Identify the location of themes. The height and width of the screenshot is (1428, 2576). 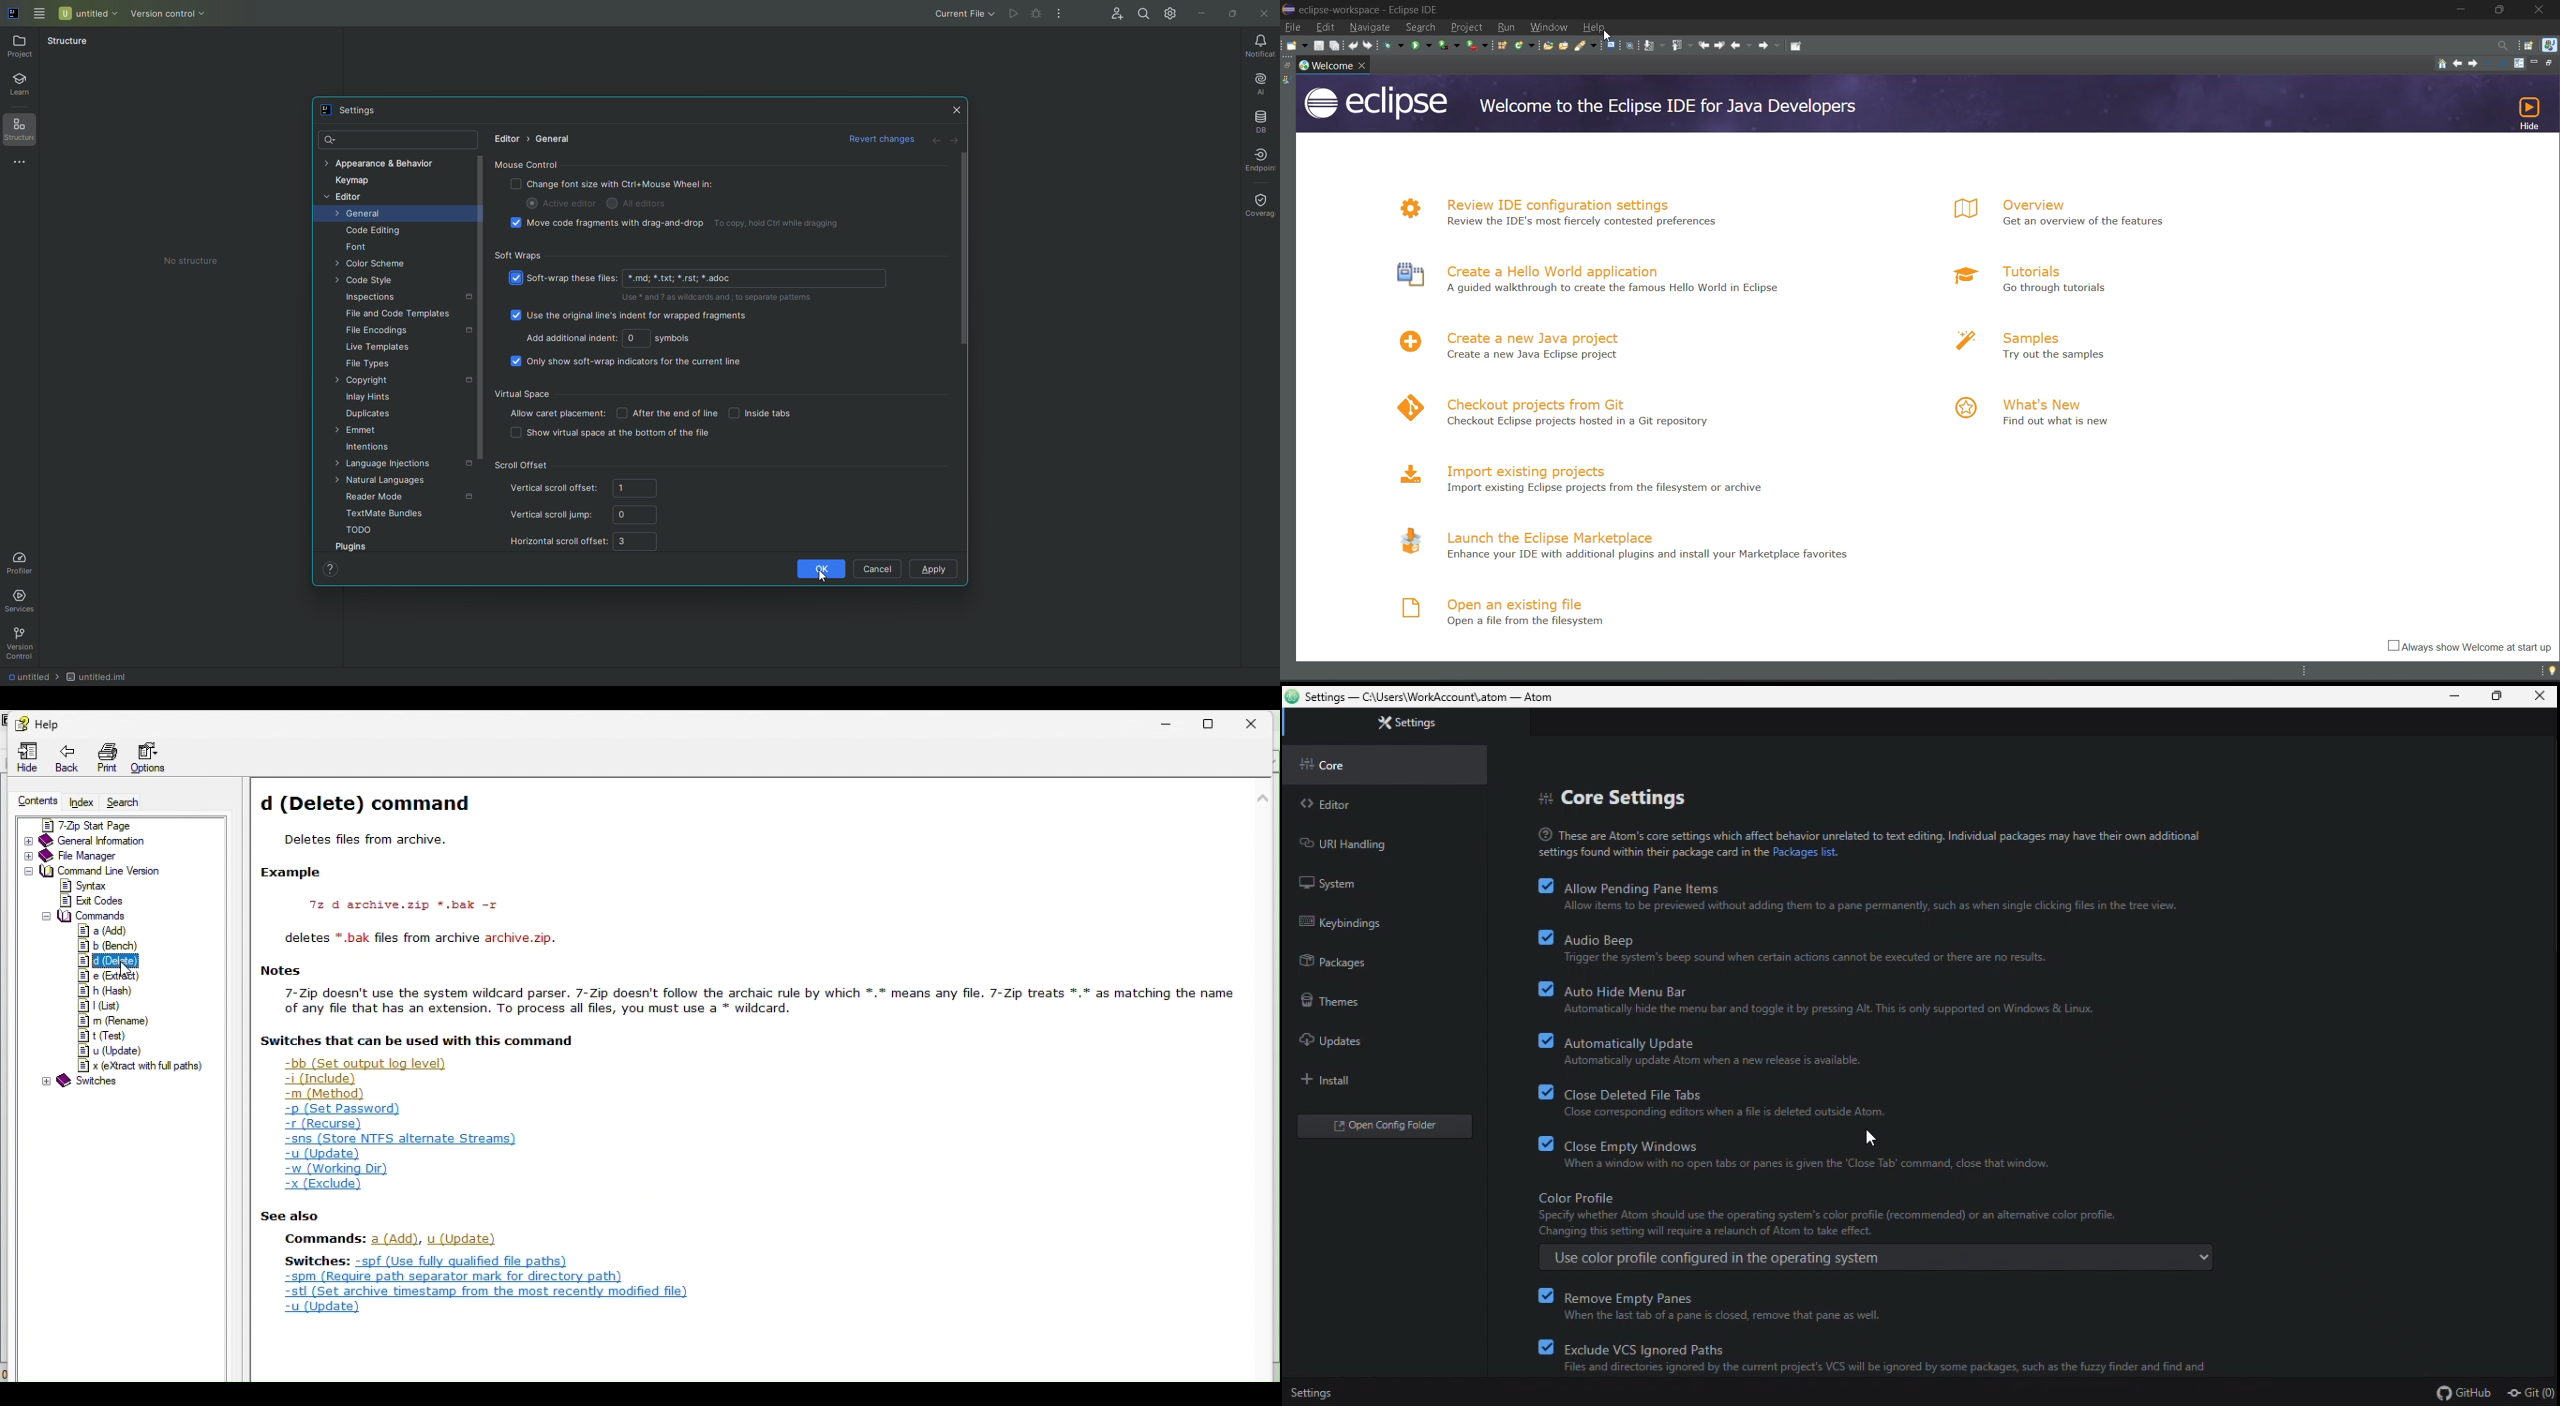
(1363, 1002).